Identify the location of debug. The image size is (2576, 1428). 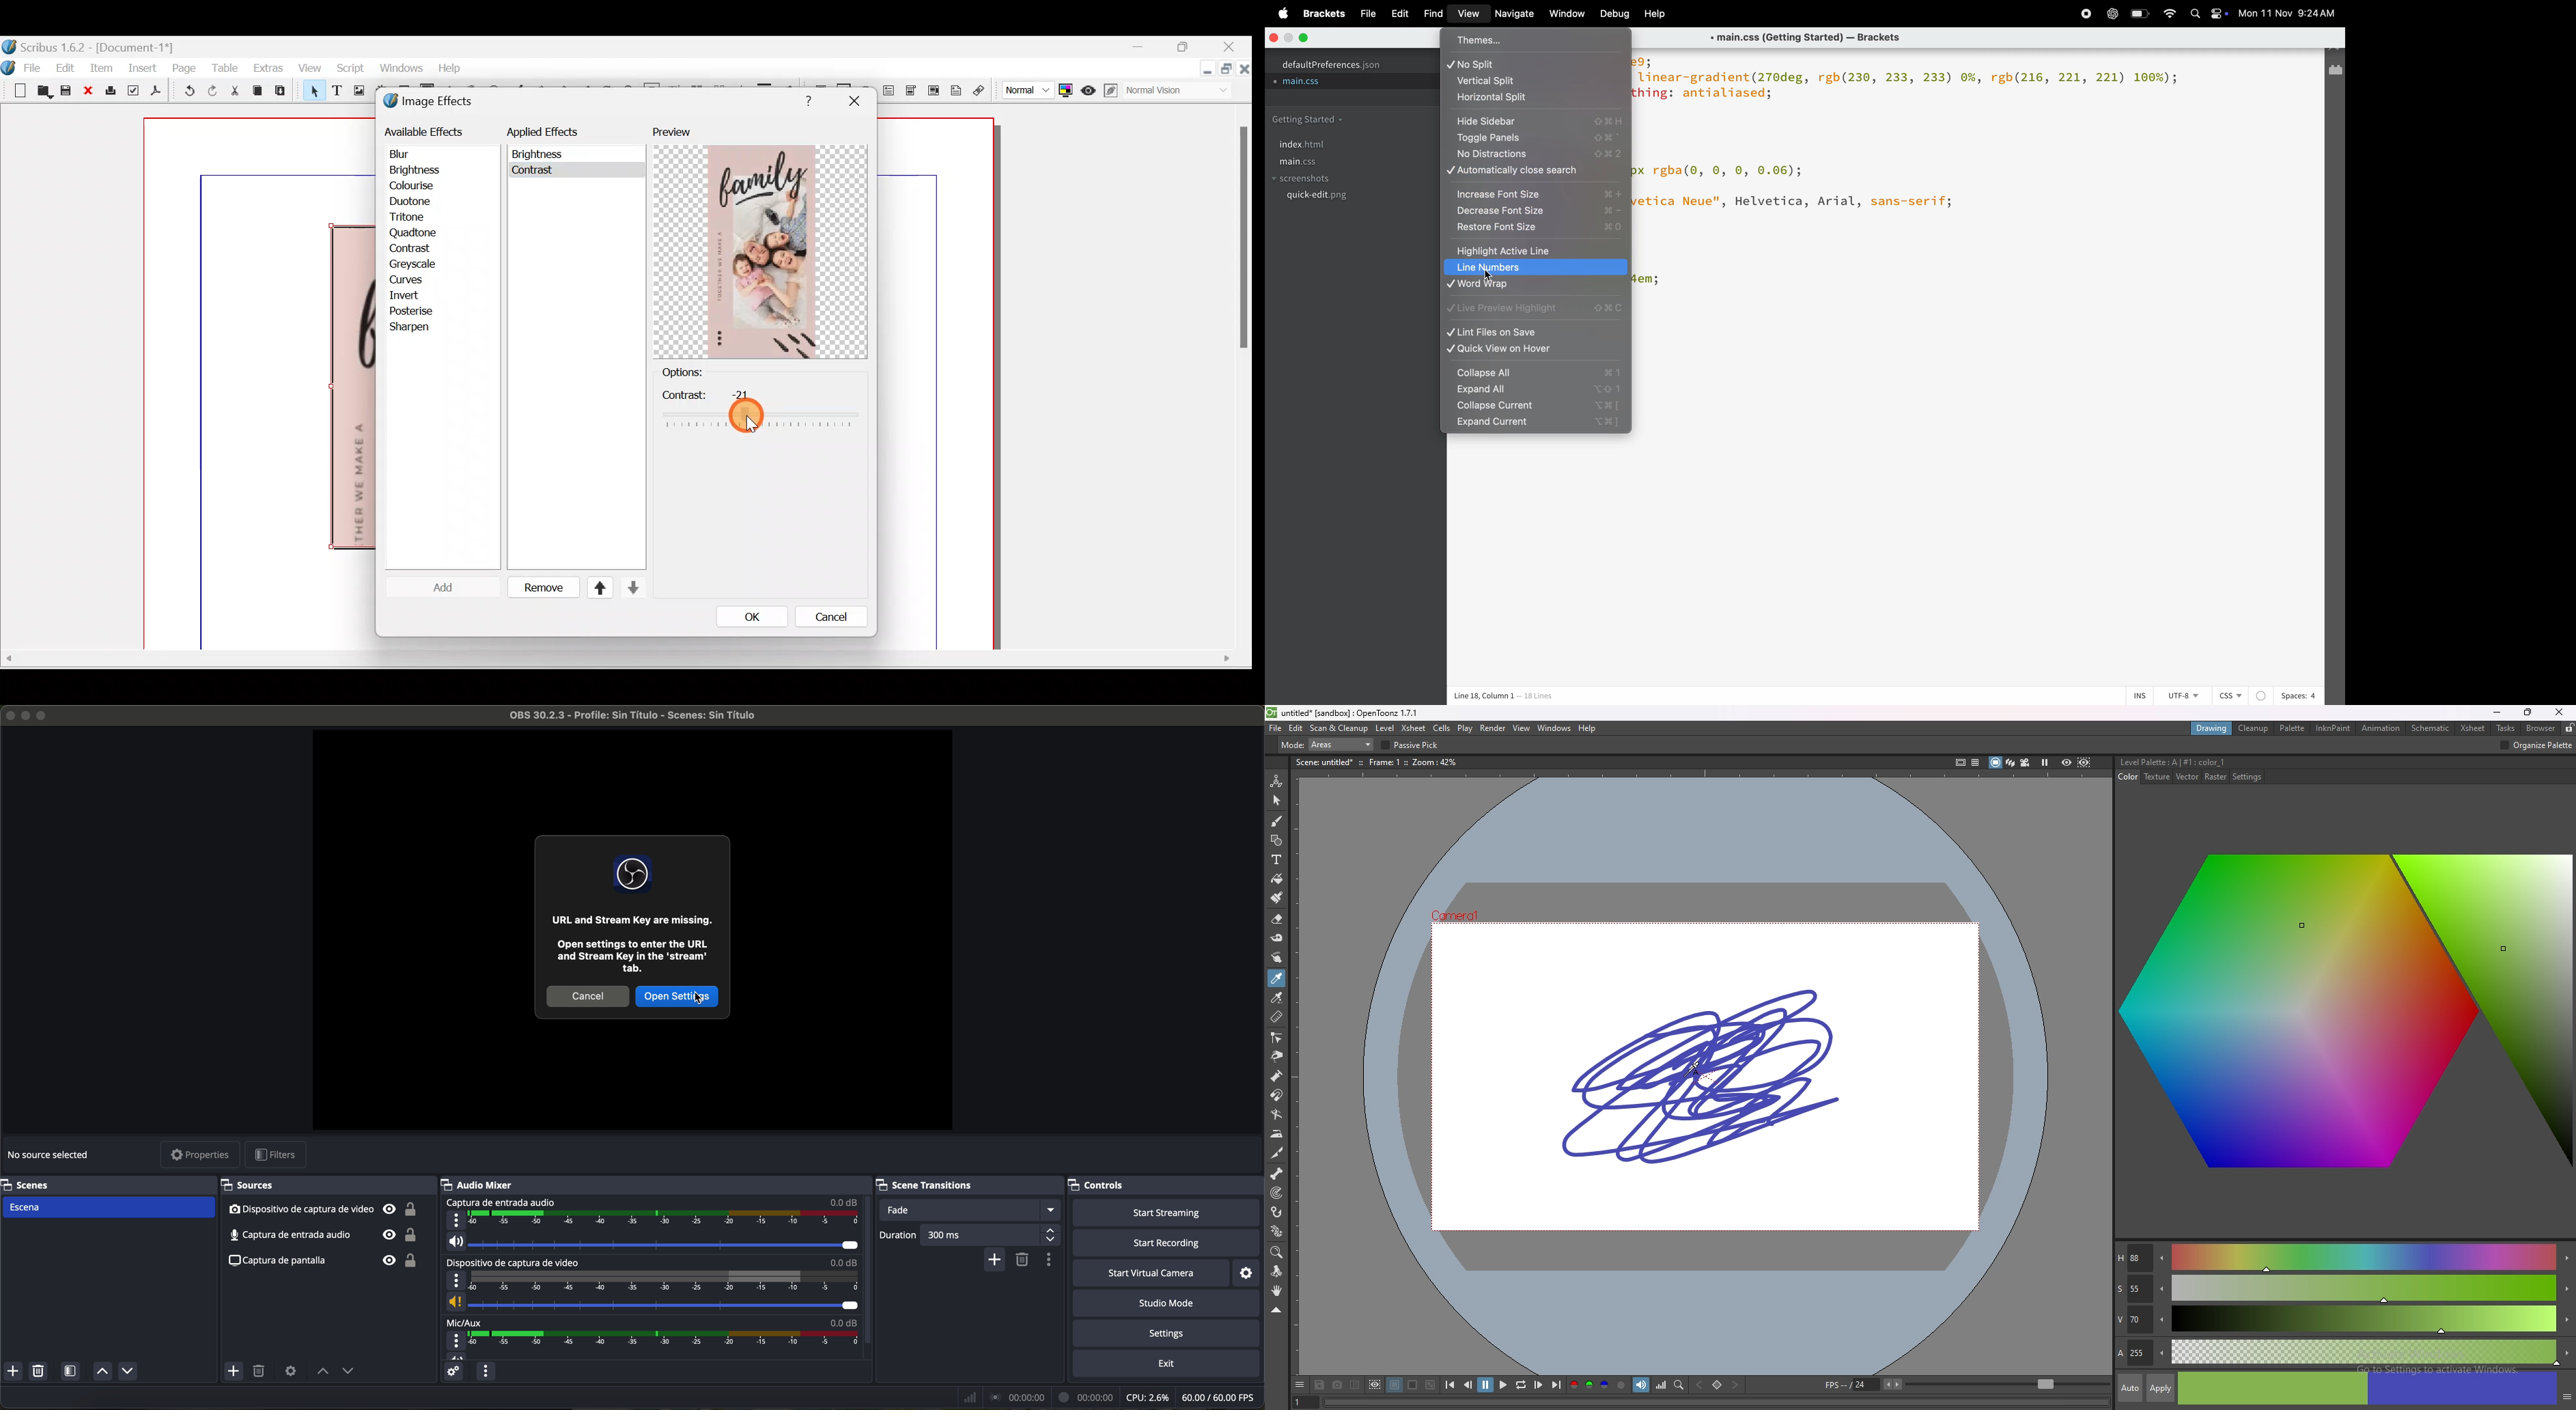
(1613, 15).